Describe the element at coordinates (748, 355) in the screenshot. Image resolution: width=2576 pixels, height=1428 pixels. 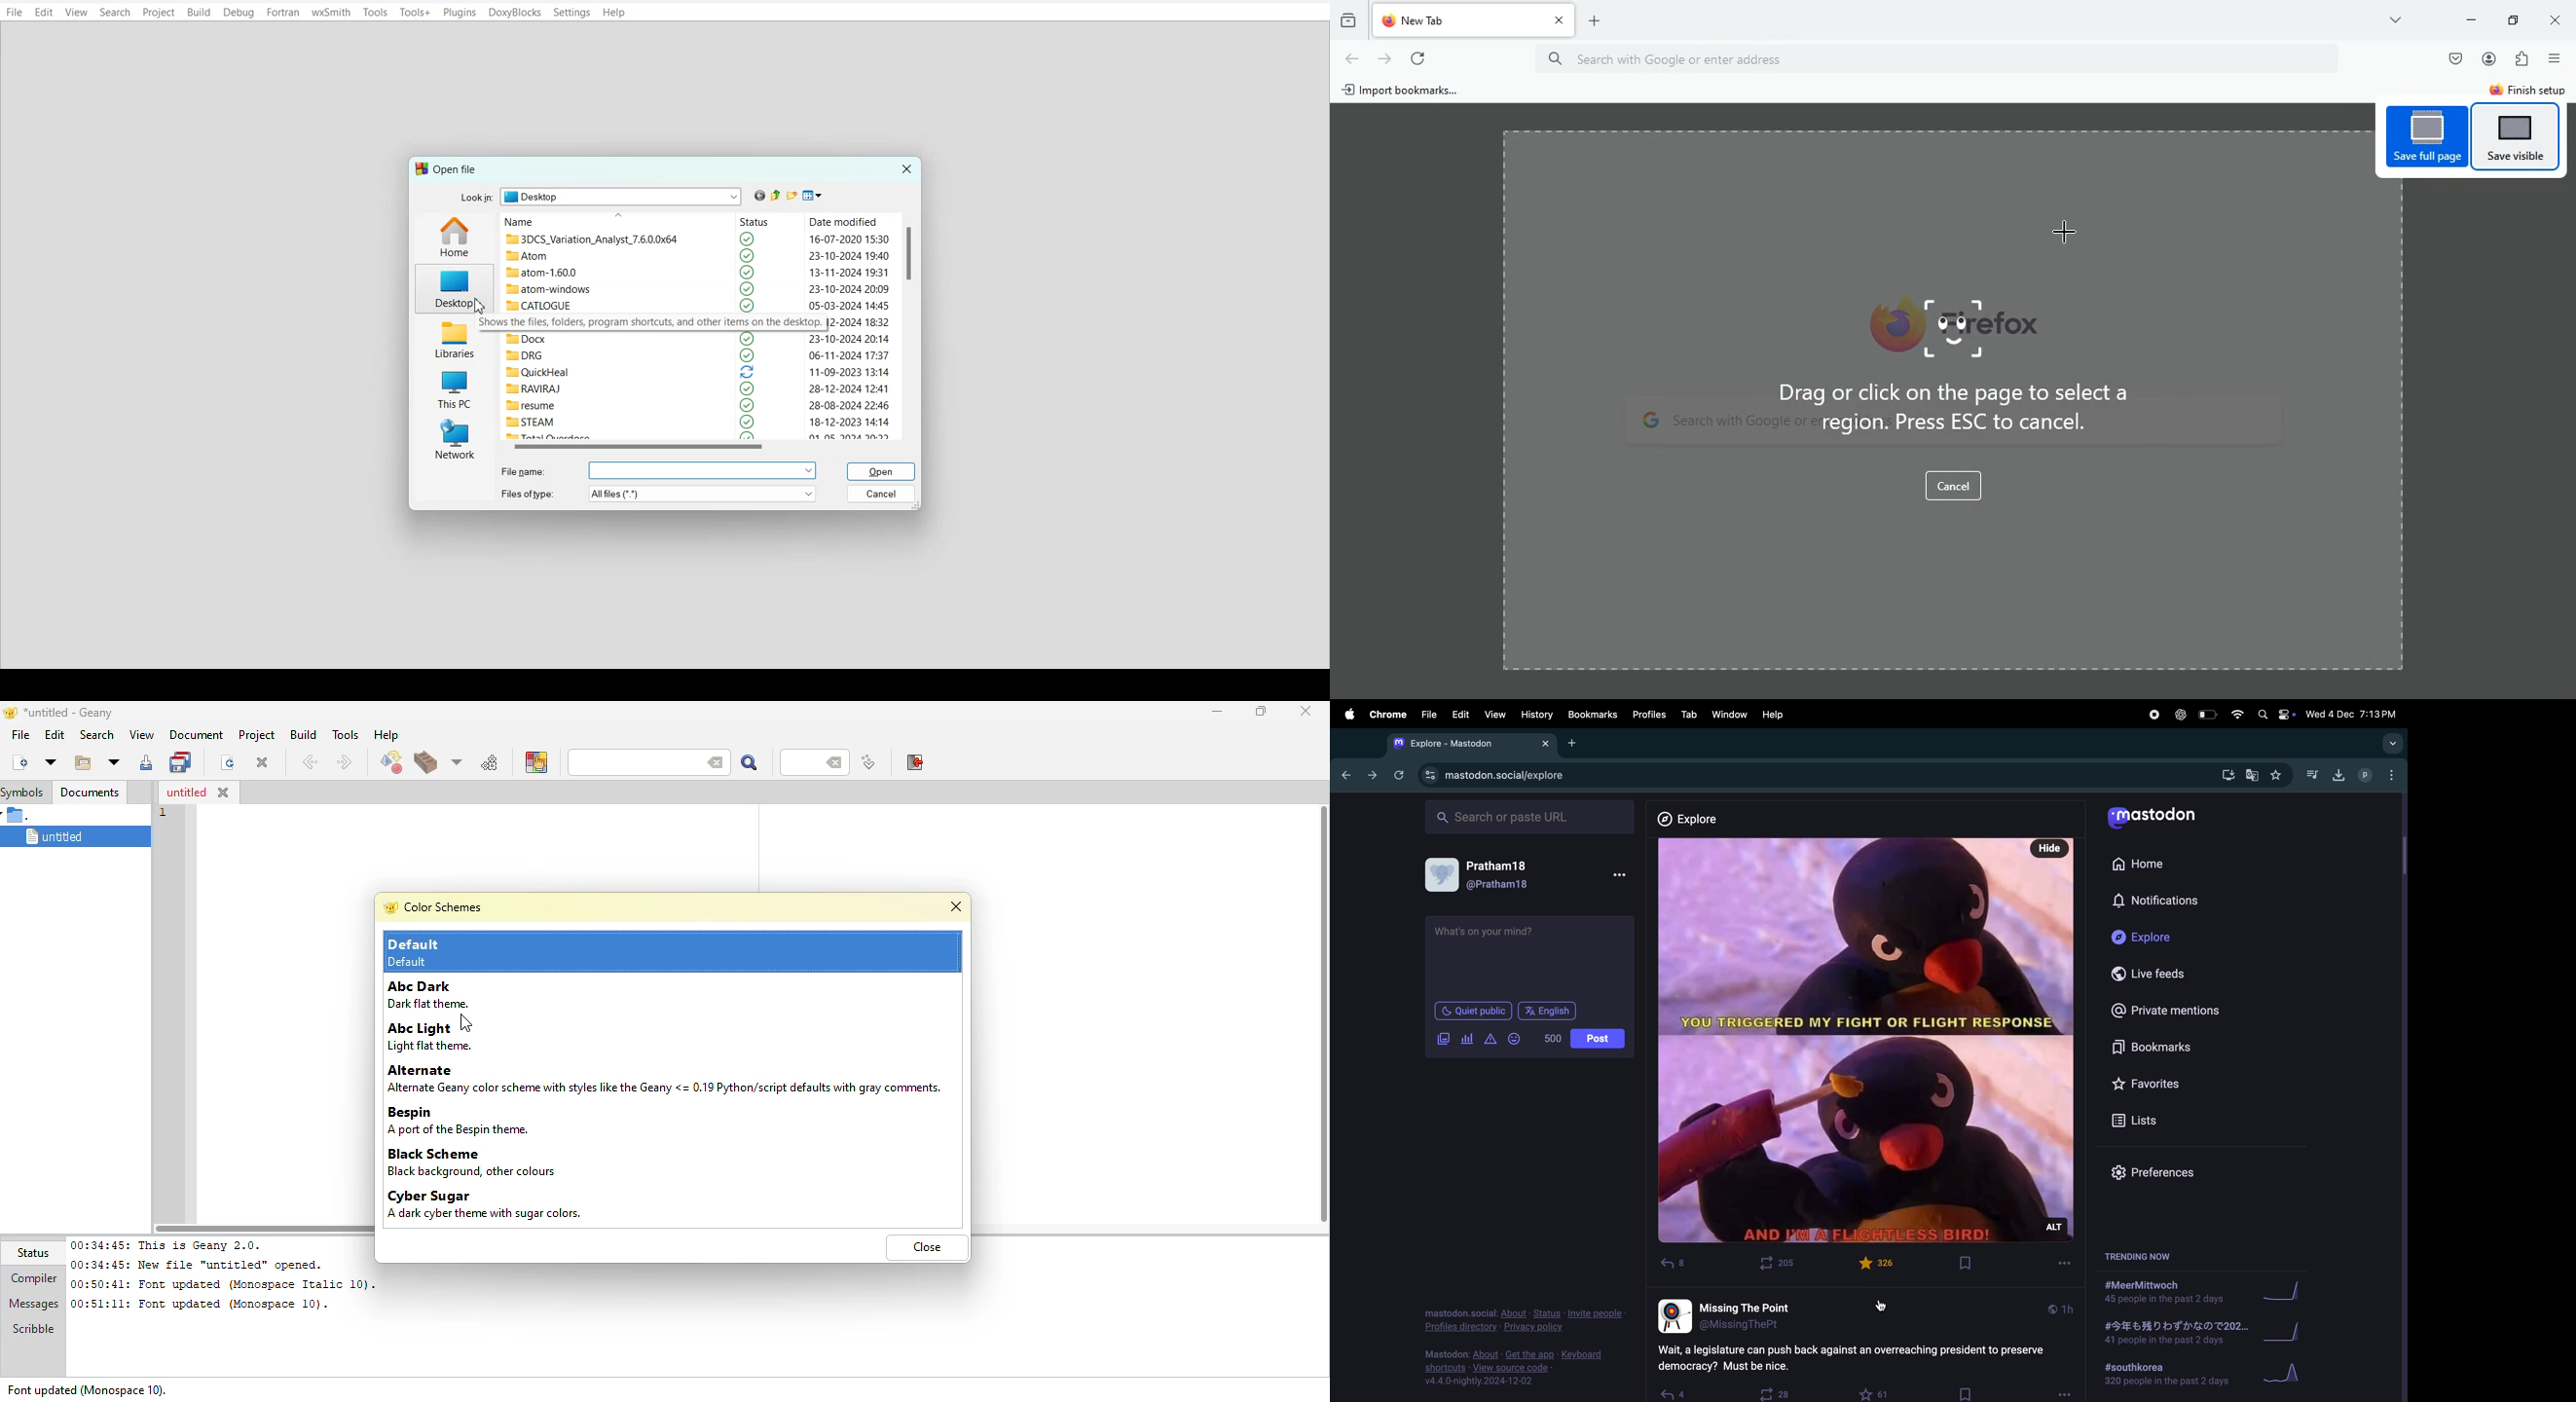
I see `selected logo` at that location.